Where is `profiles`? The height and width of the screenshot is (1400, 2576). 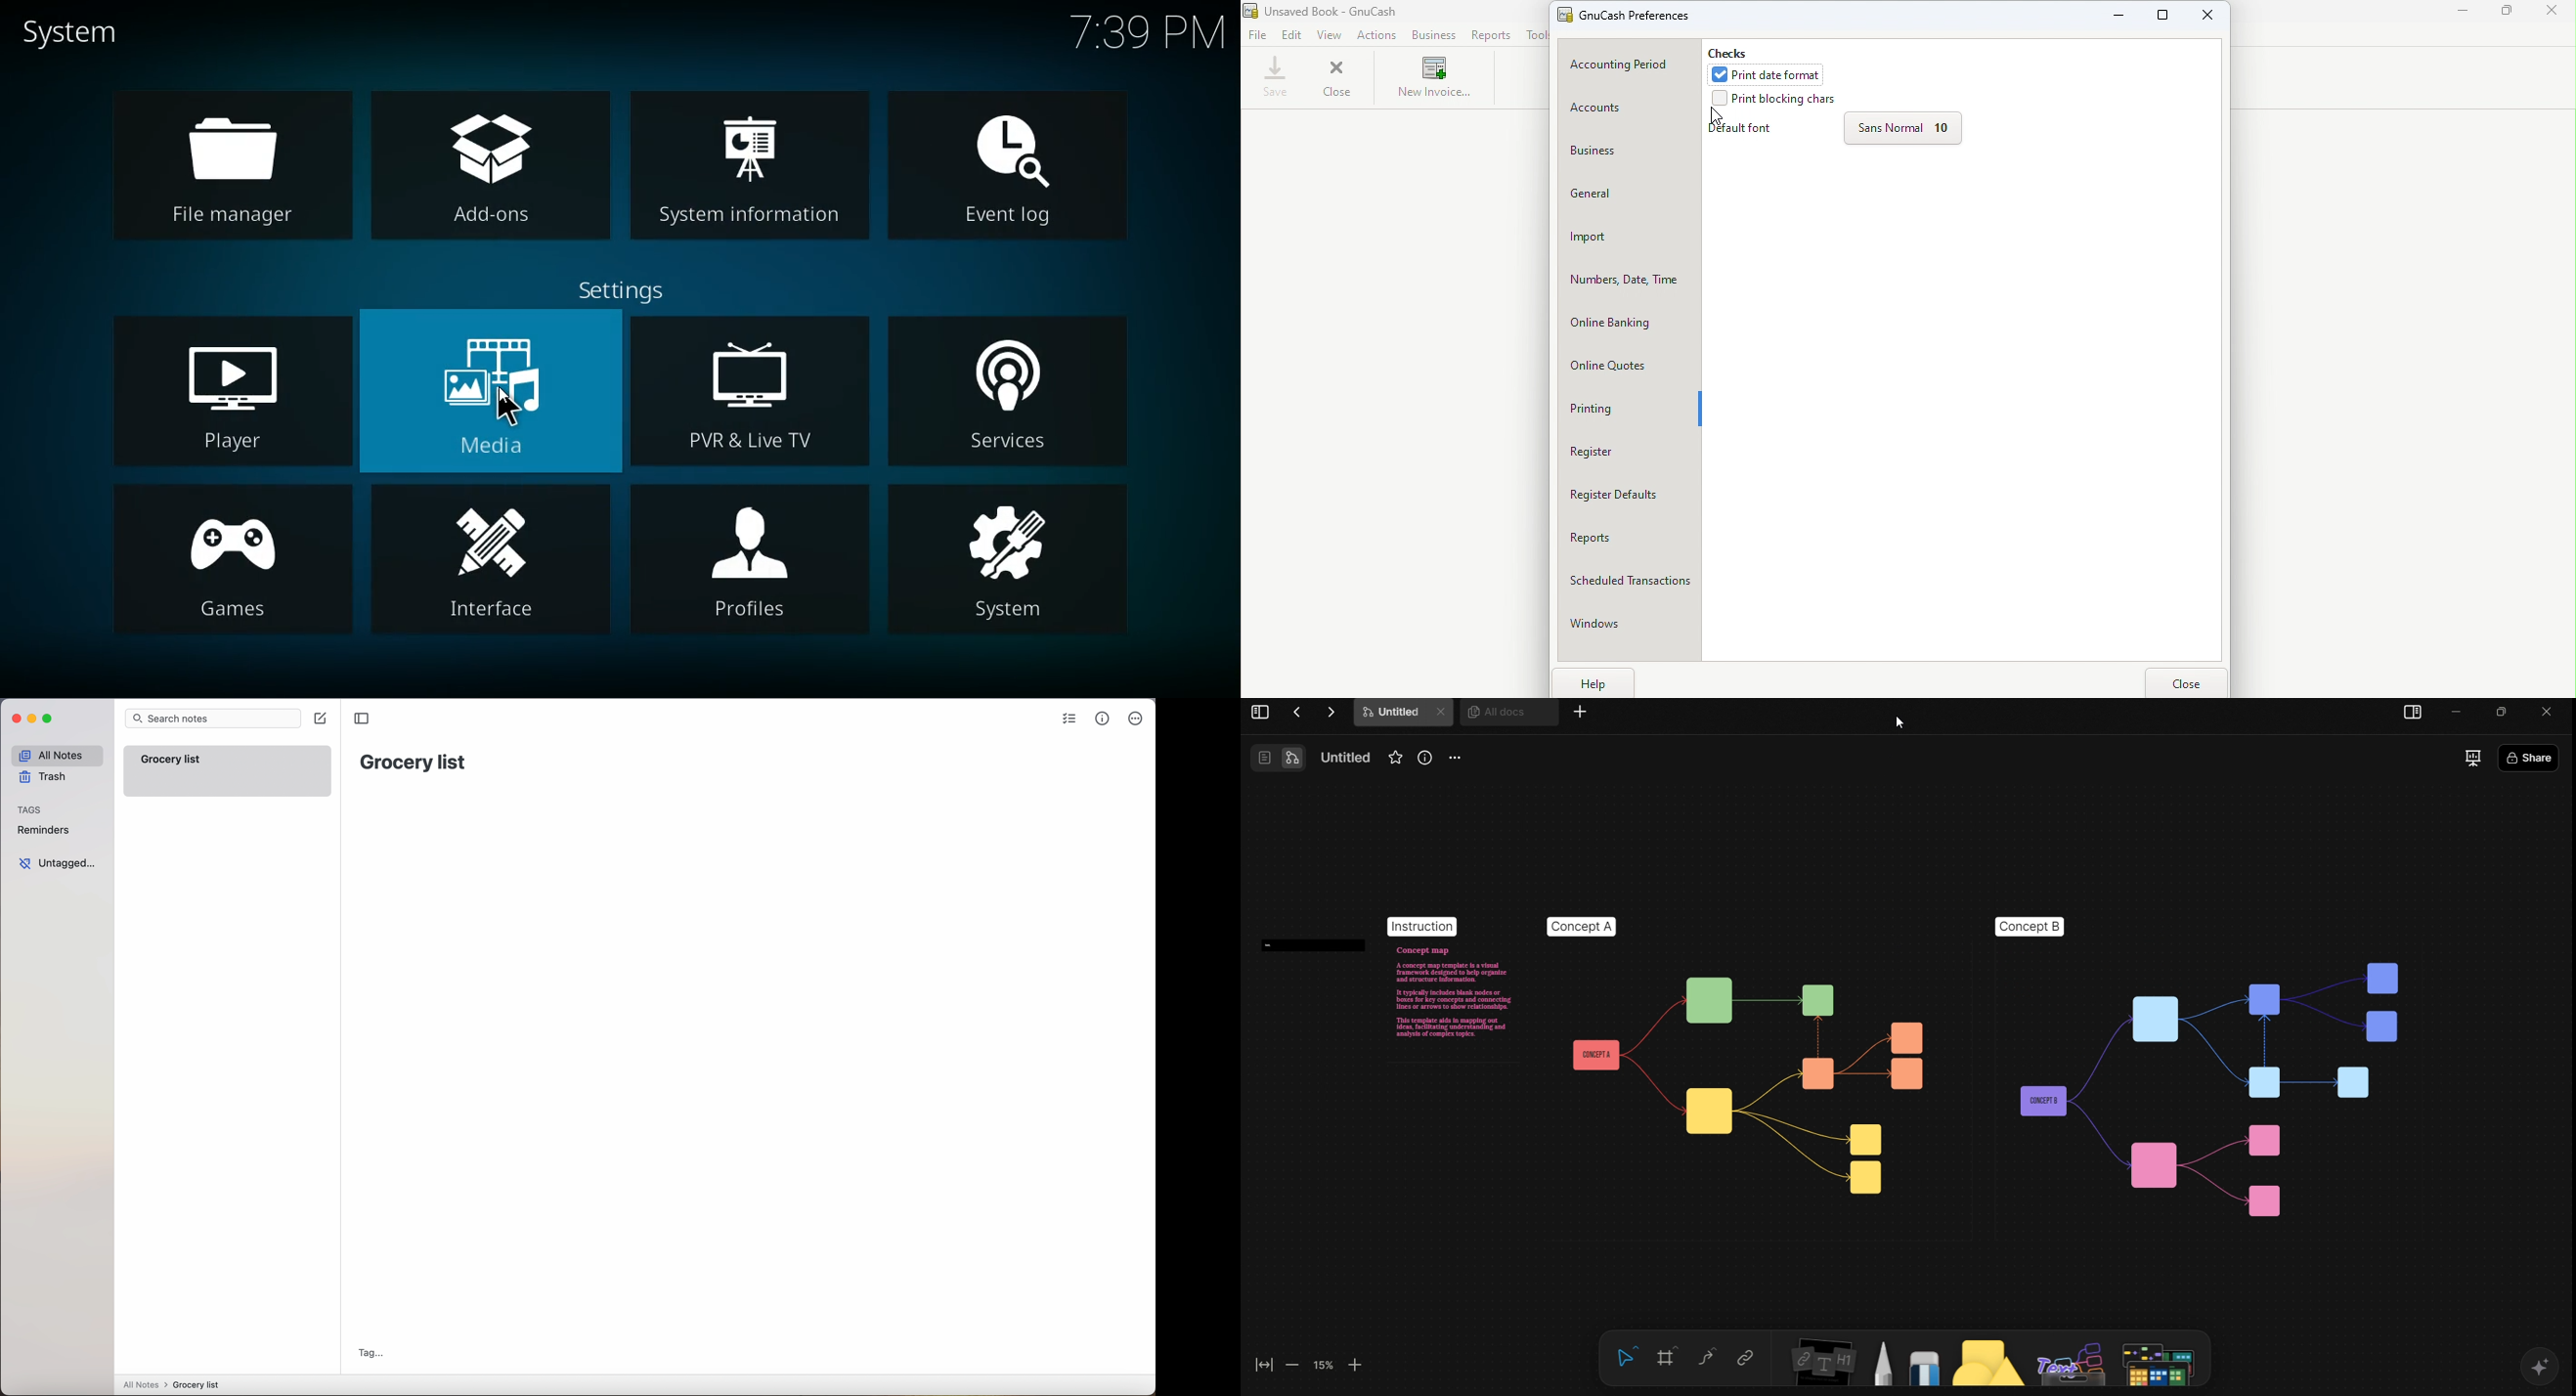
profiles is located at coordinates (752, 562).